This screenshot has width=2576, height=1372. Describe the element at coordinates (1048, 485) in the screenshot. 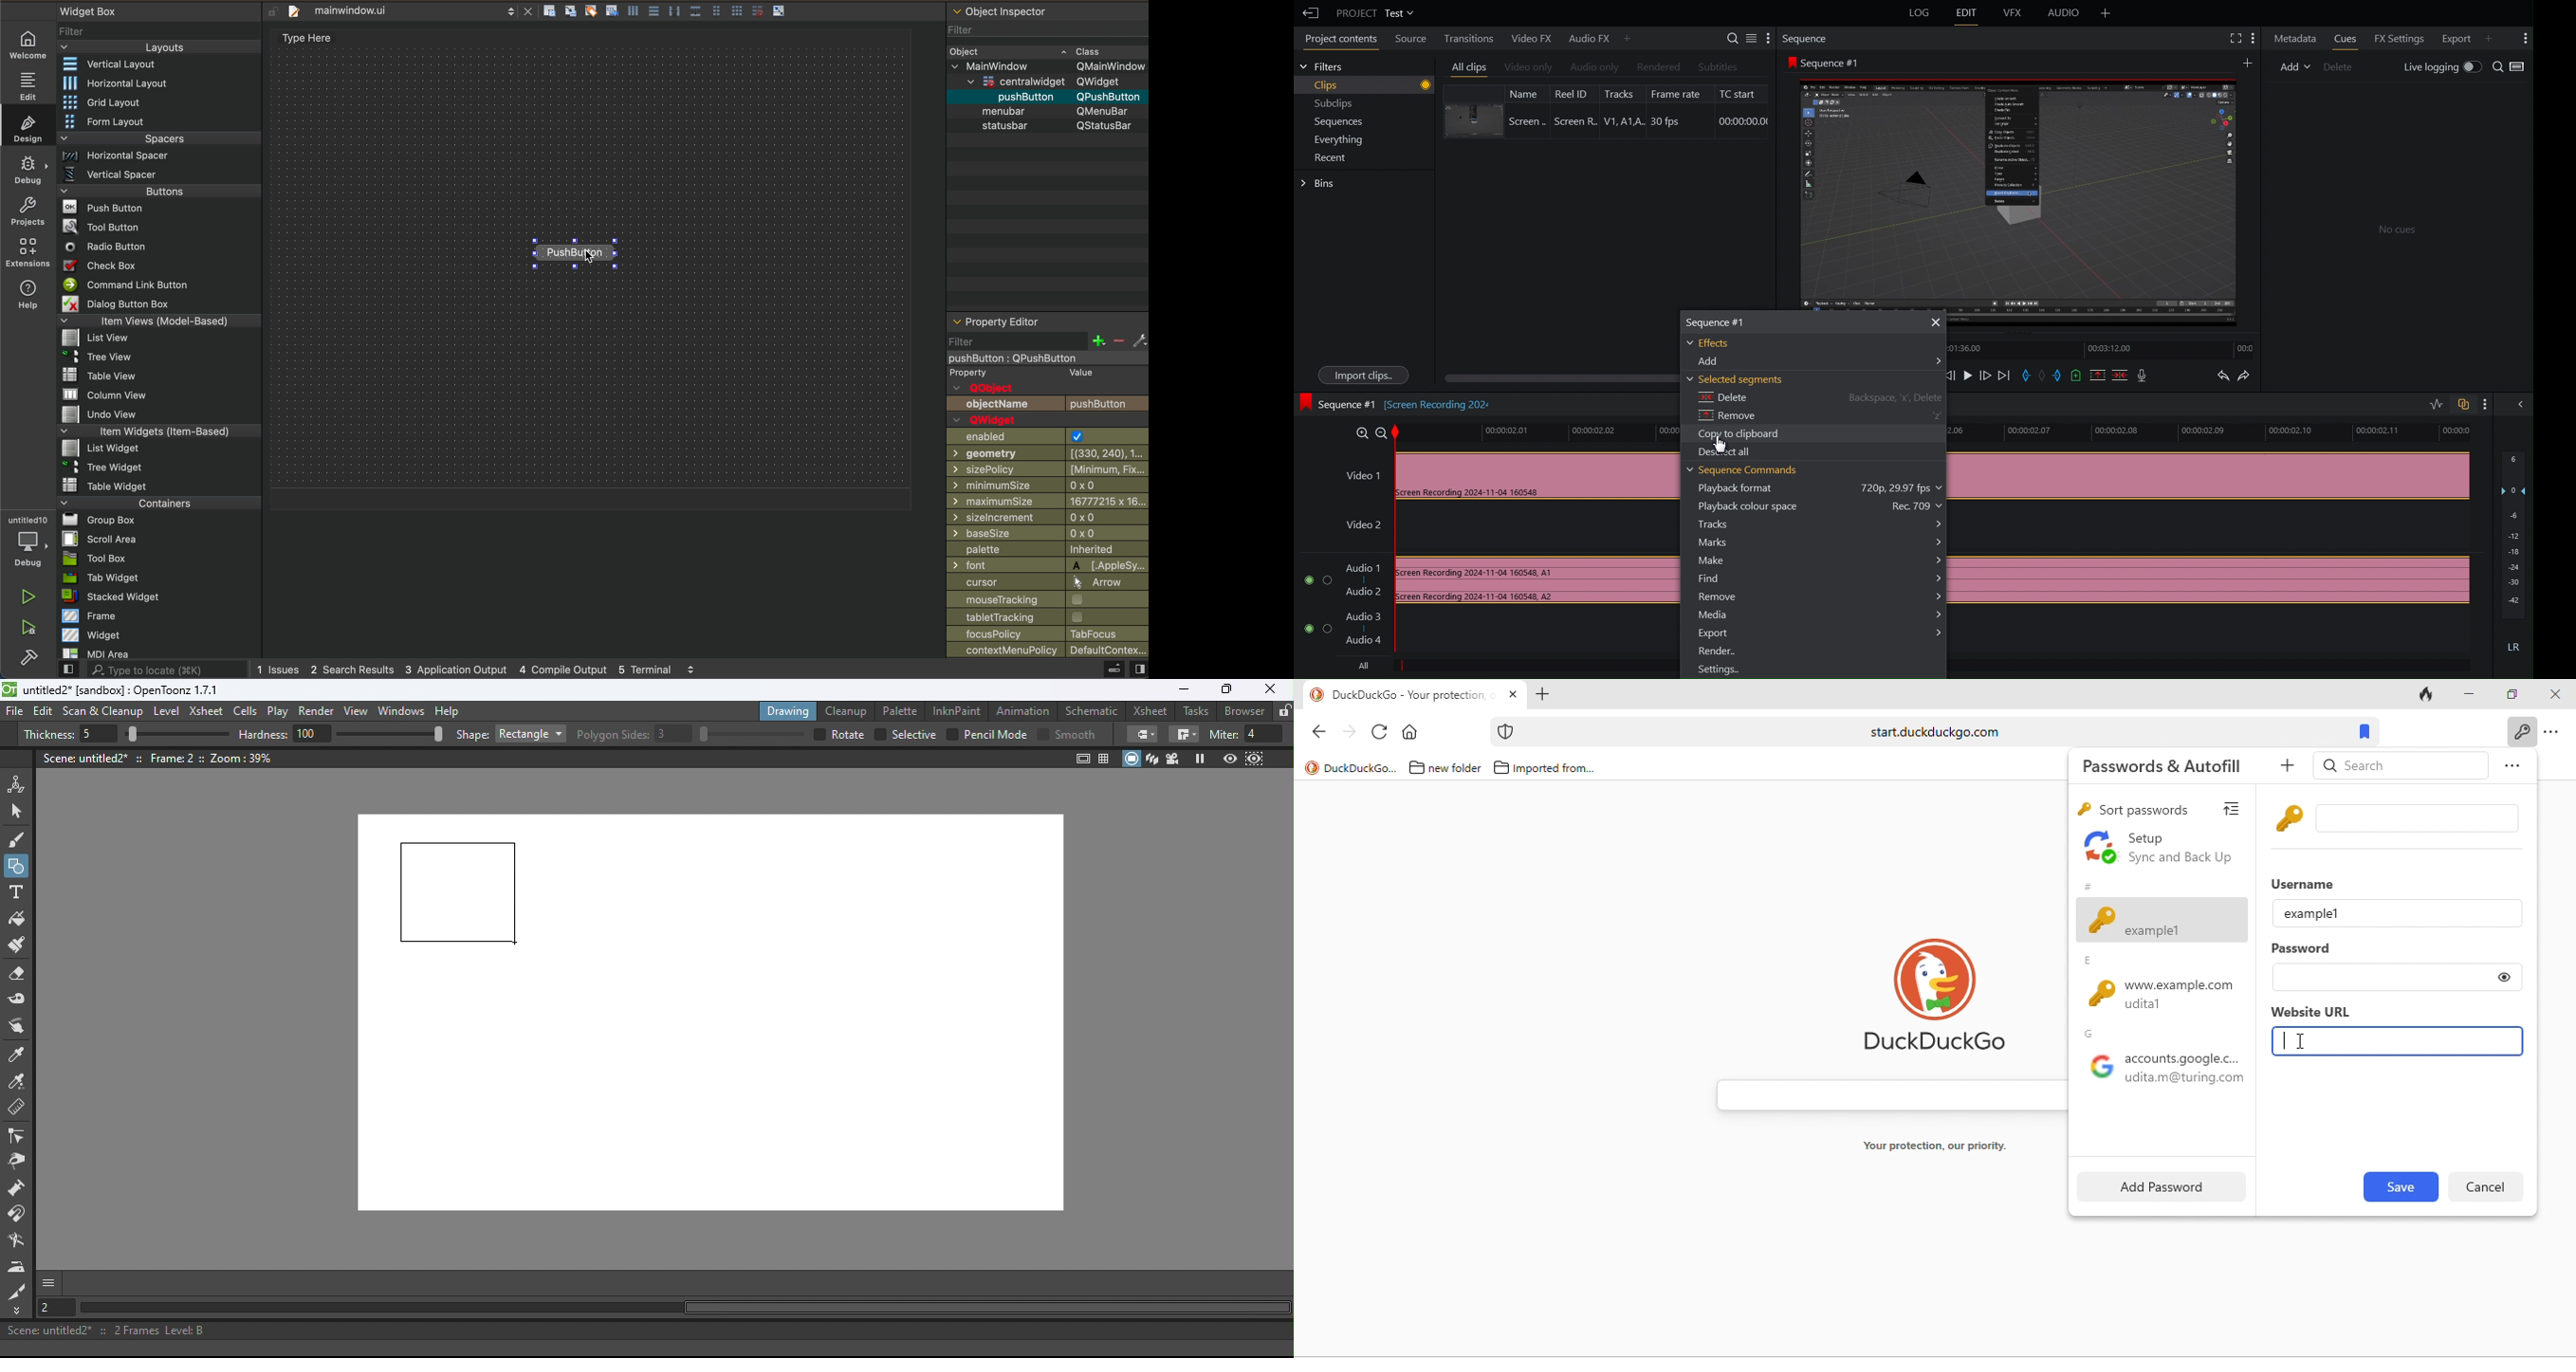

I see `mininmumsize` at that location.